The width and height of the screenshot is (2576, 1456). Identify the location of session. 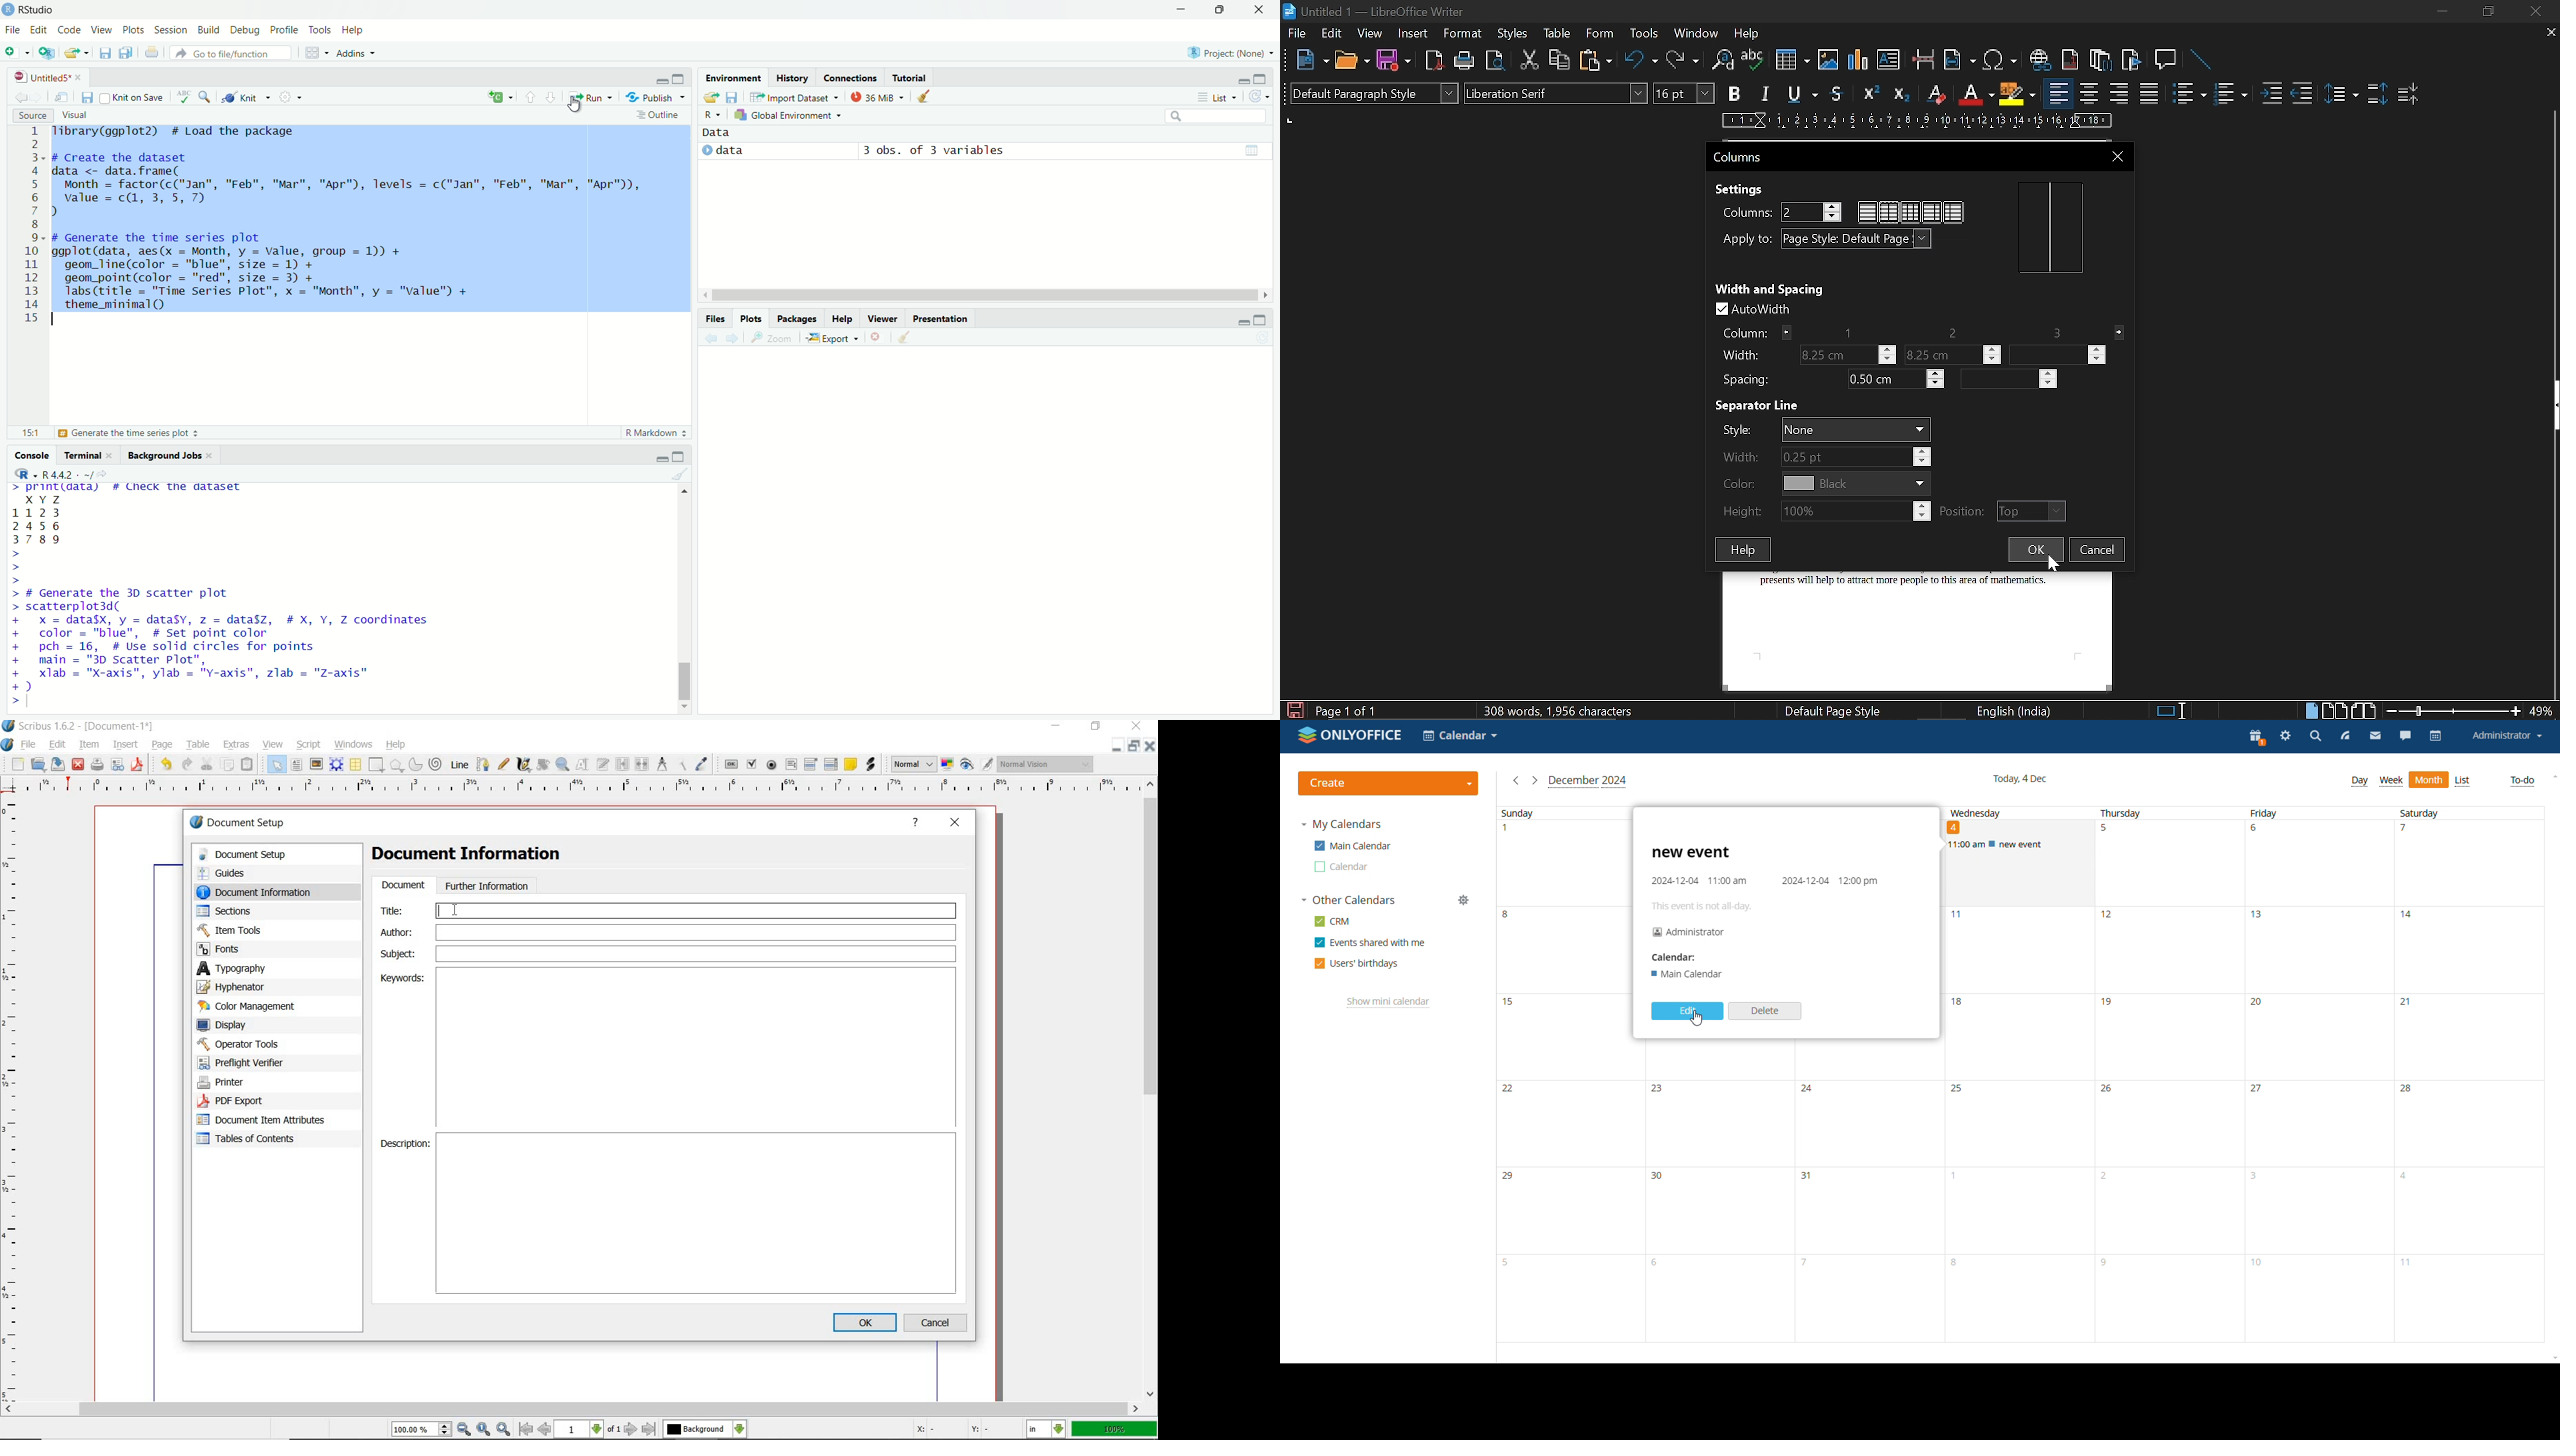
(172, 31).